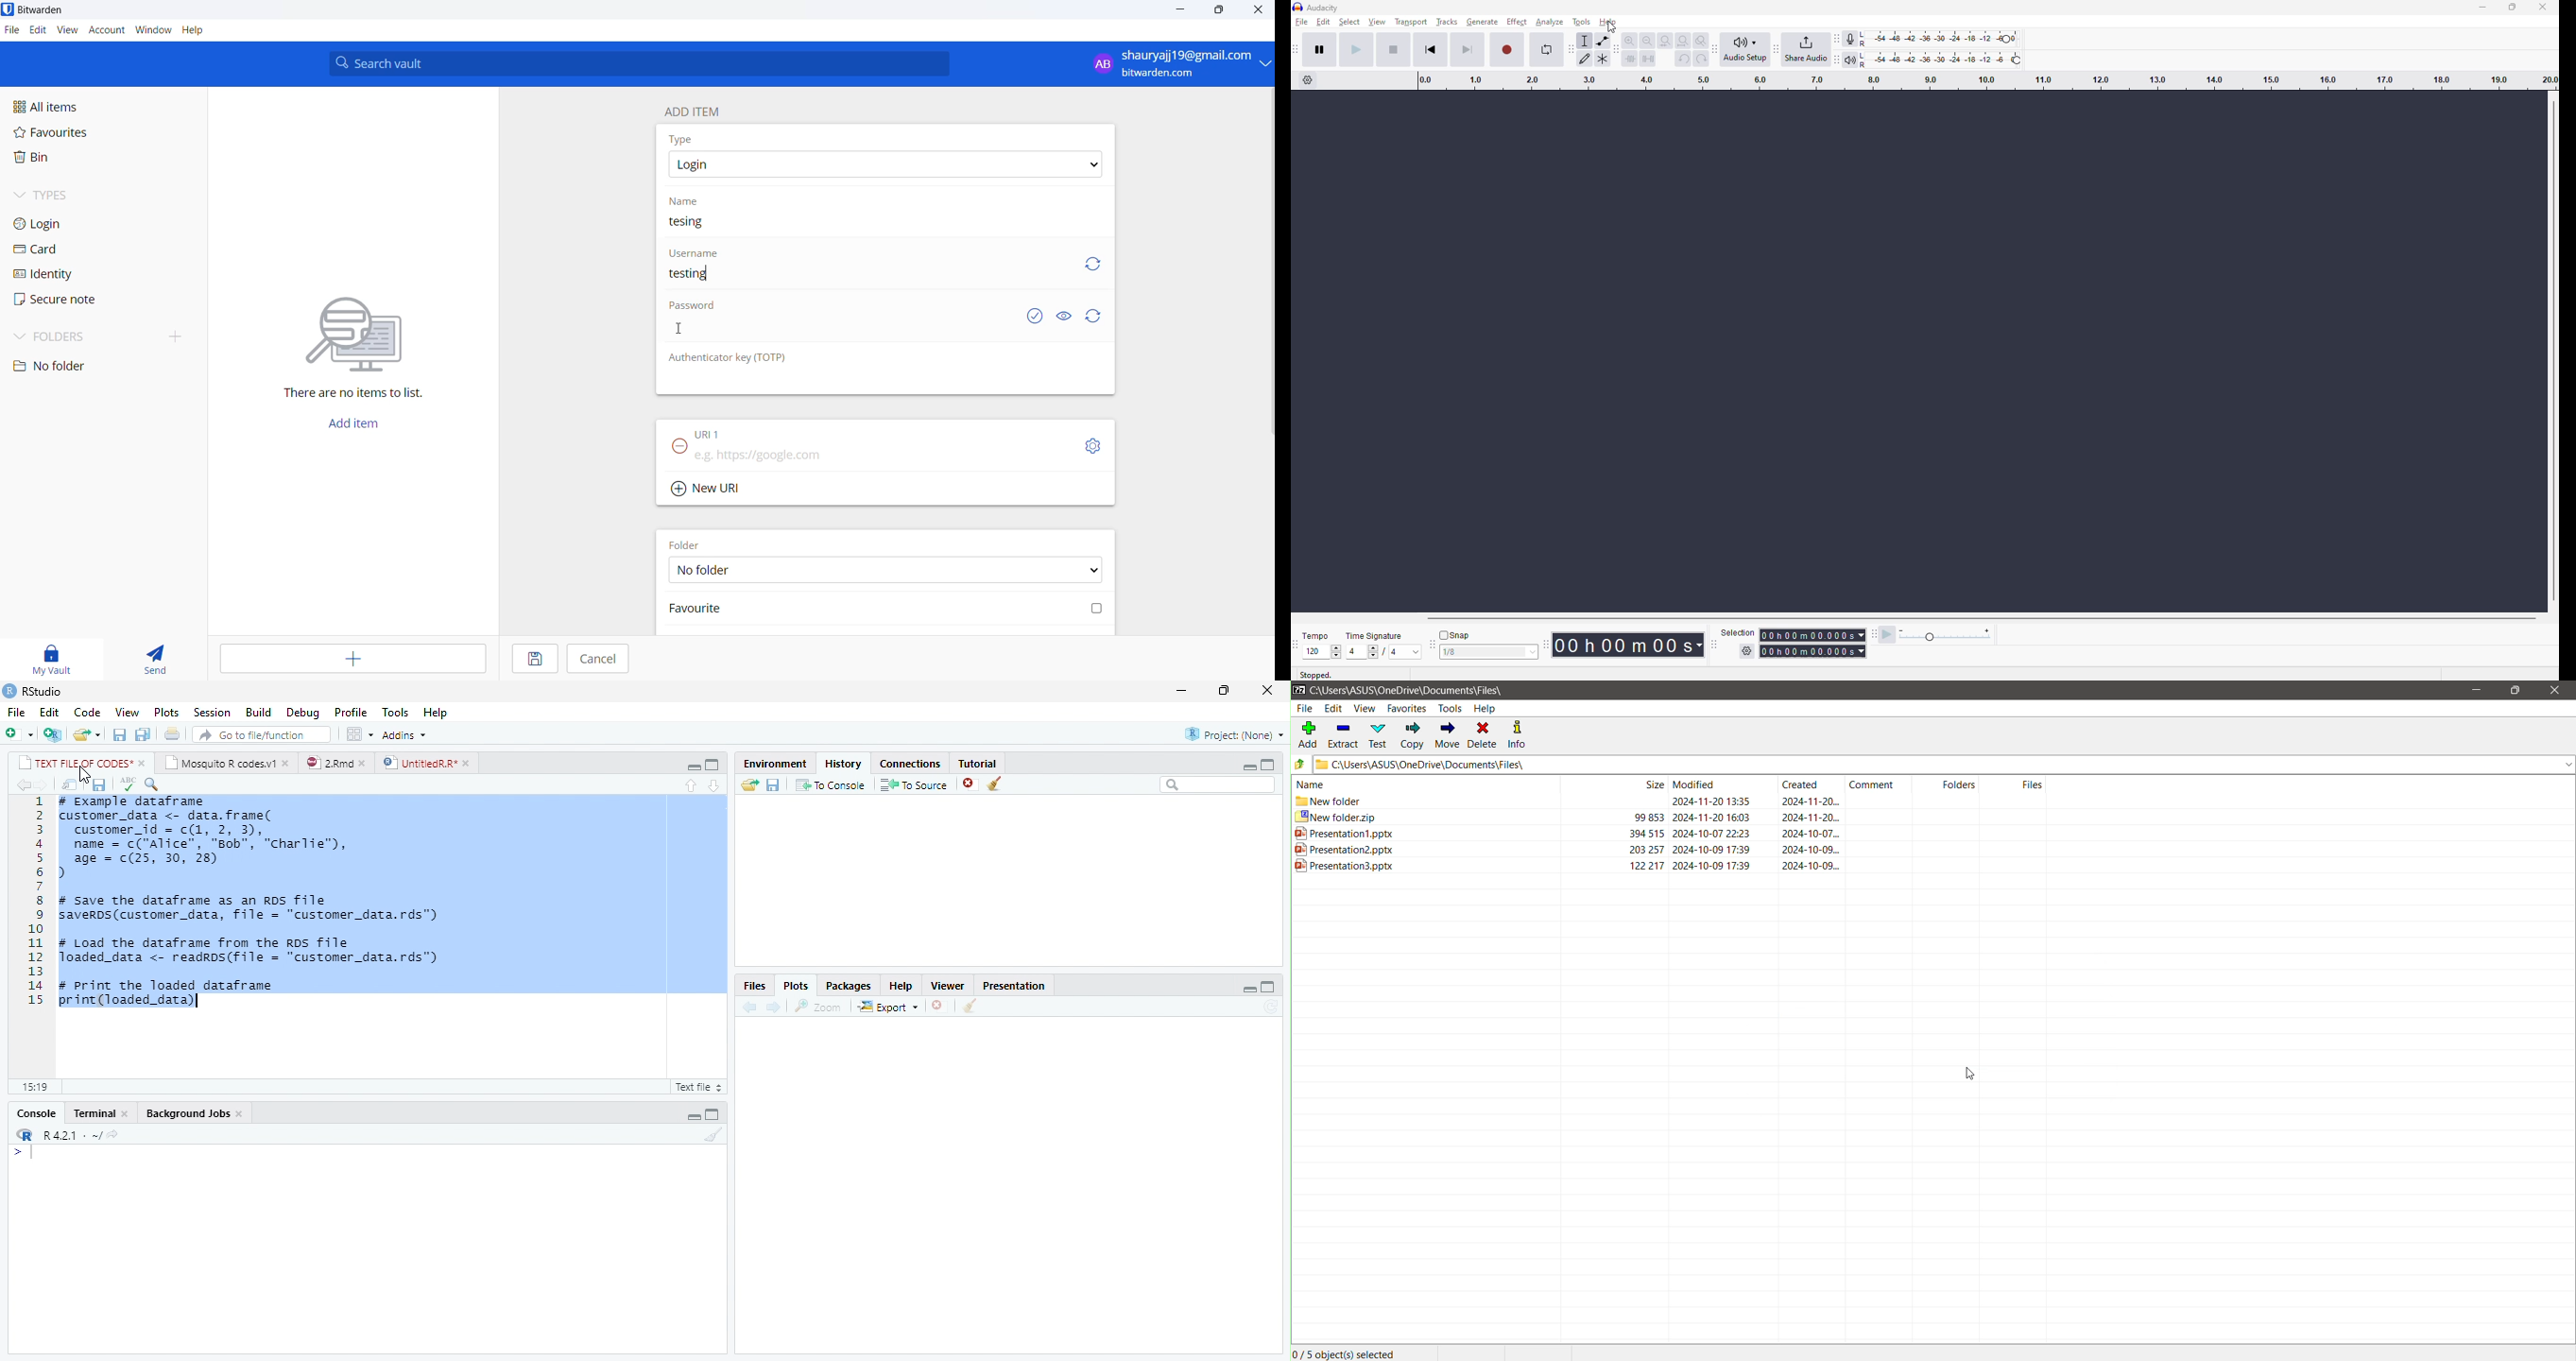  Describe the element at coordinates (201, 31) in the screenshot. I see `help` at that location.